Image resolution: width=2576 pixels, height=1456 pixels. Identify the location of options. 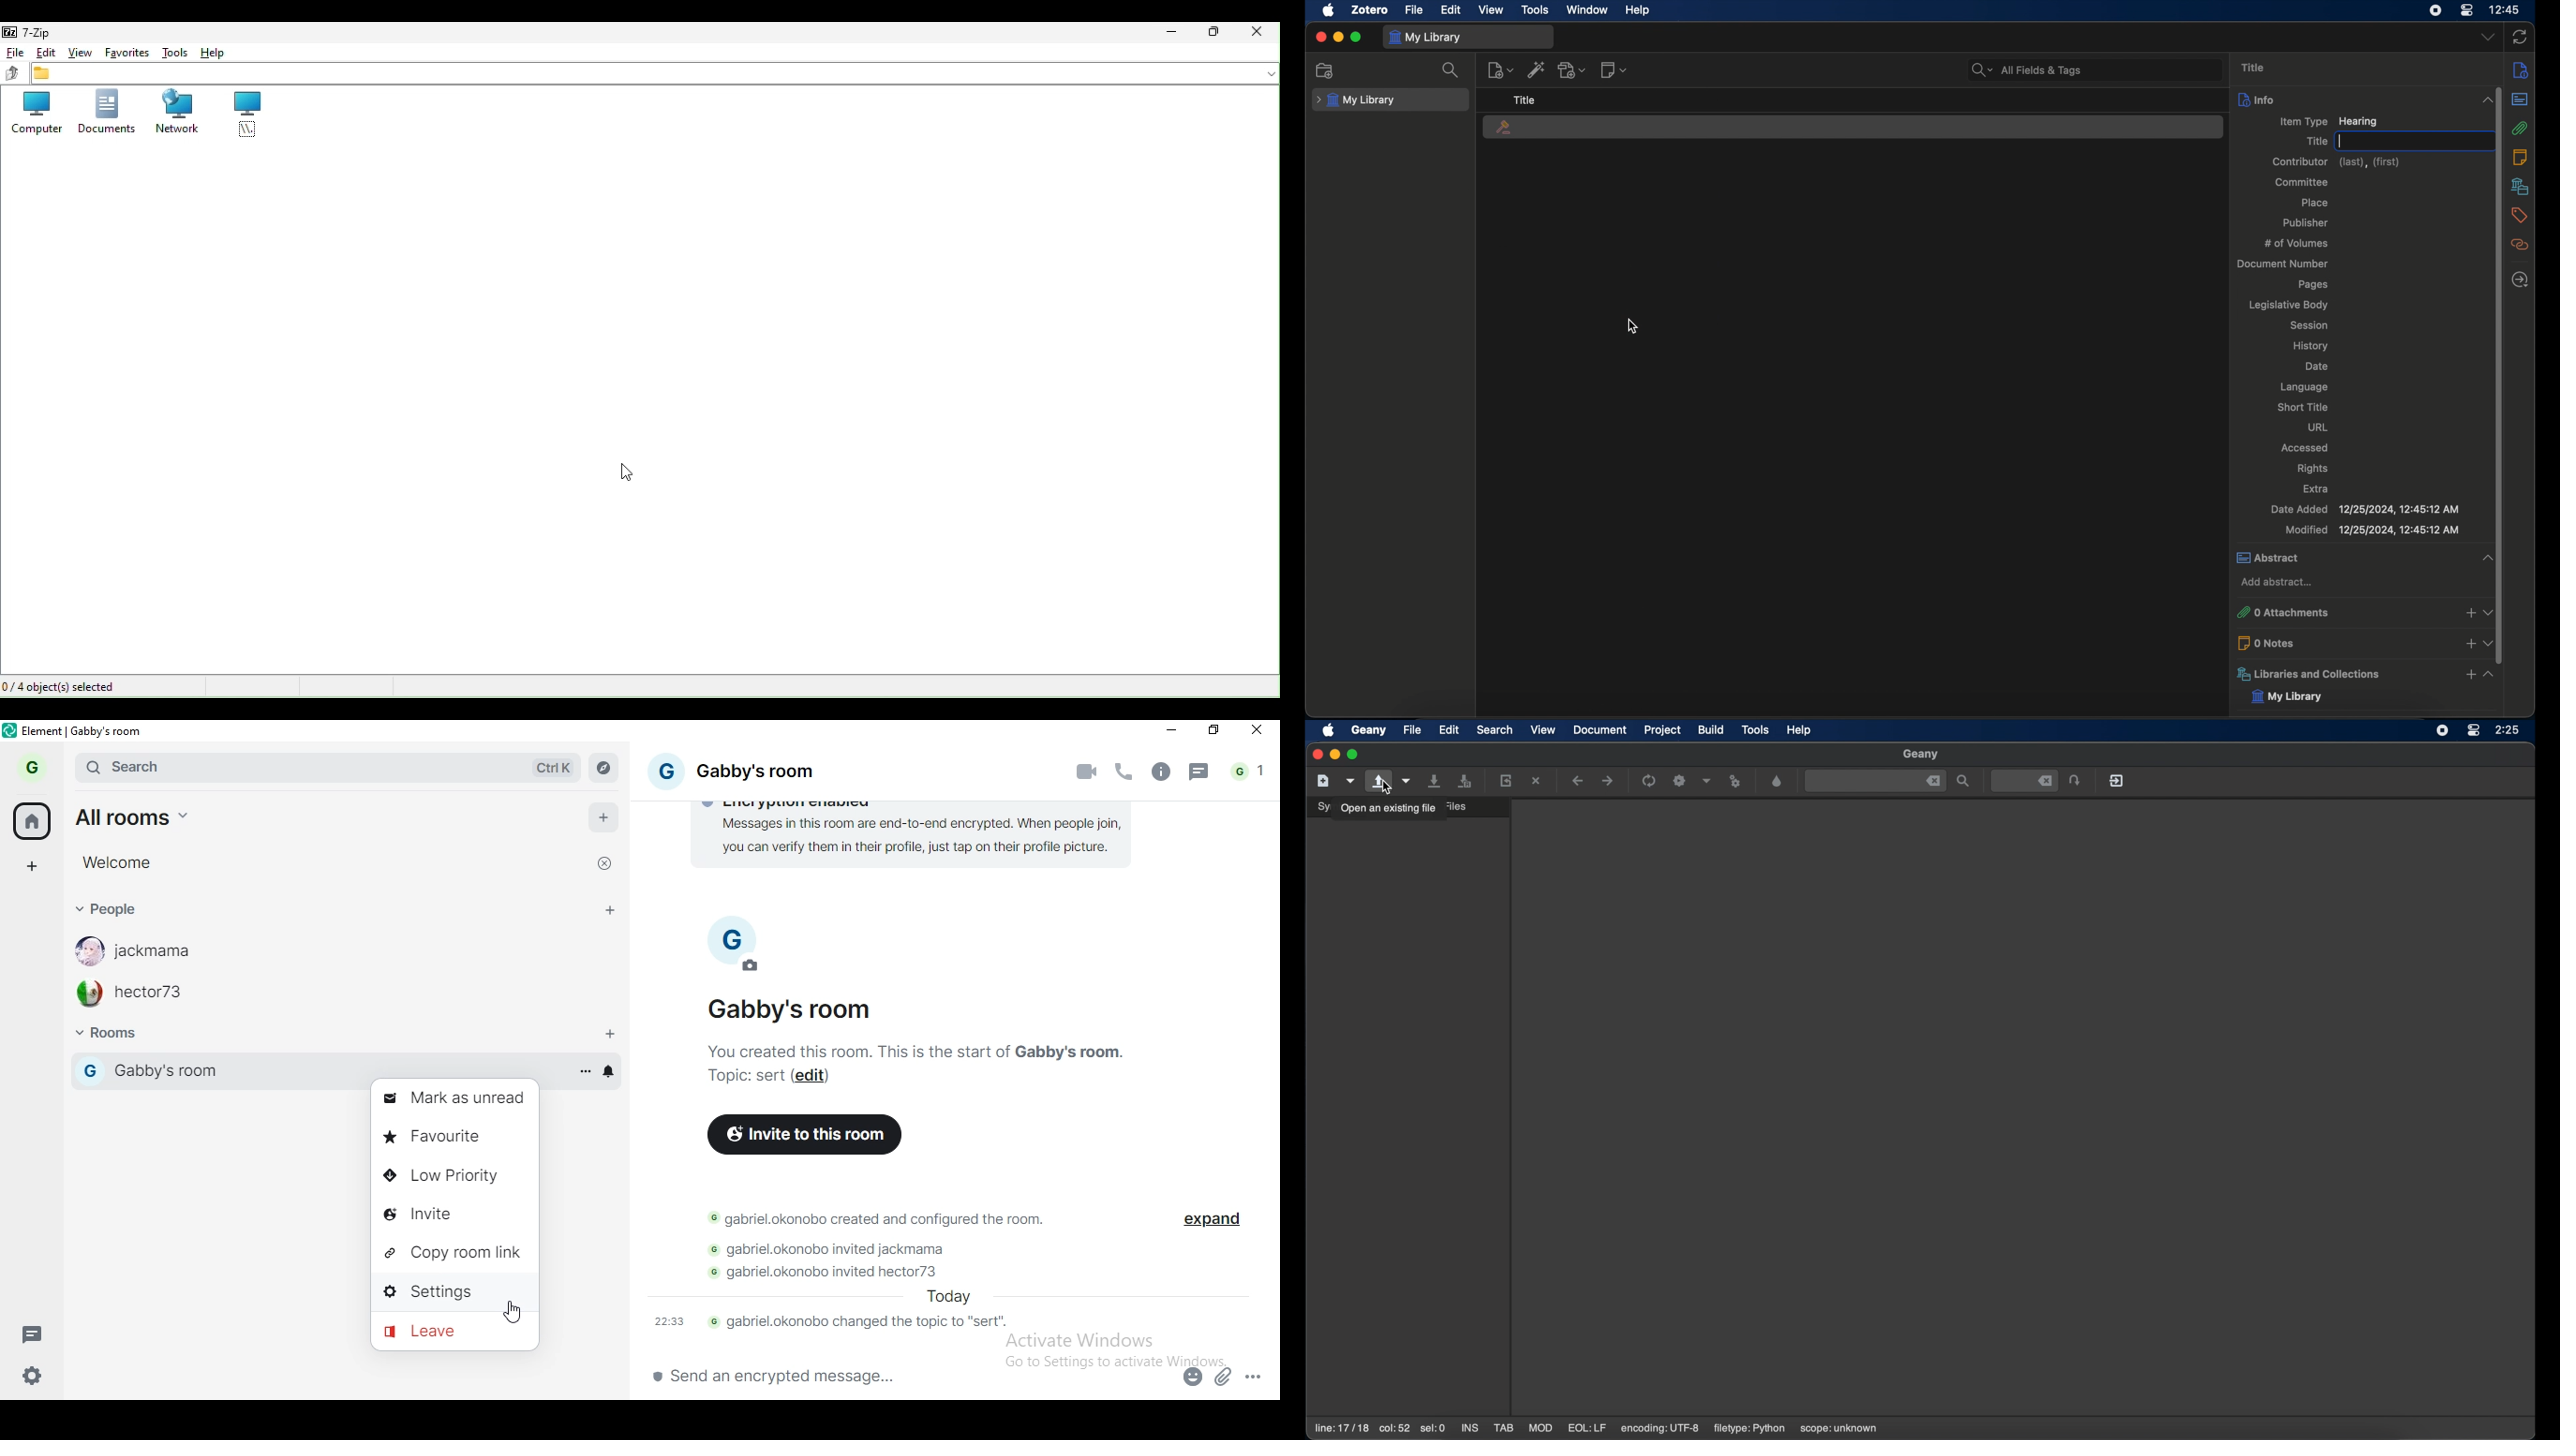
(1256, 1373).